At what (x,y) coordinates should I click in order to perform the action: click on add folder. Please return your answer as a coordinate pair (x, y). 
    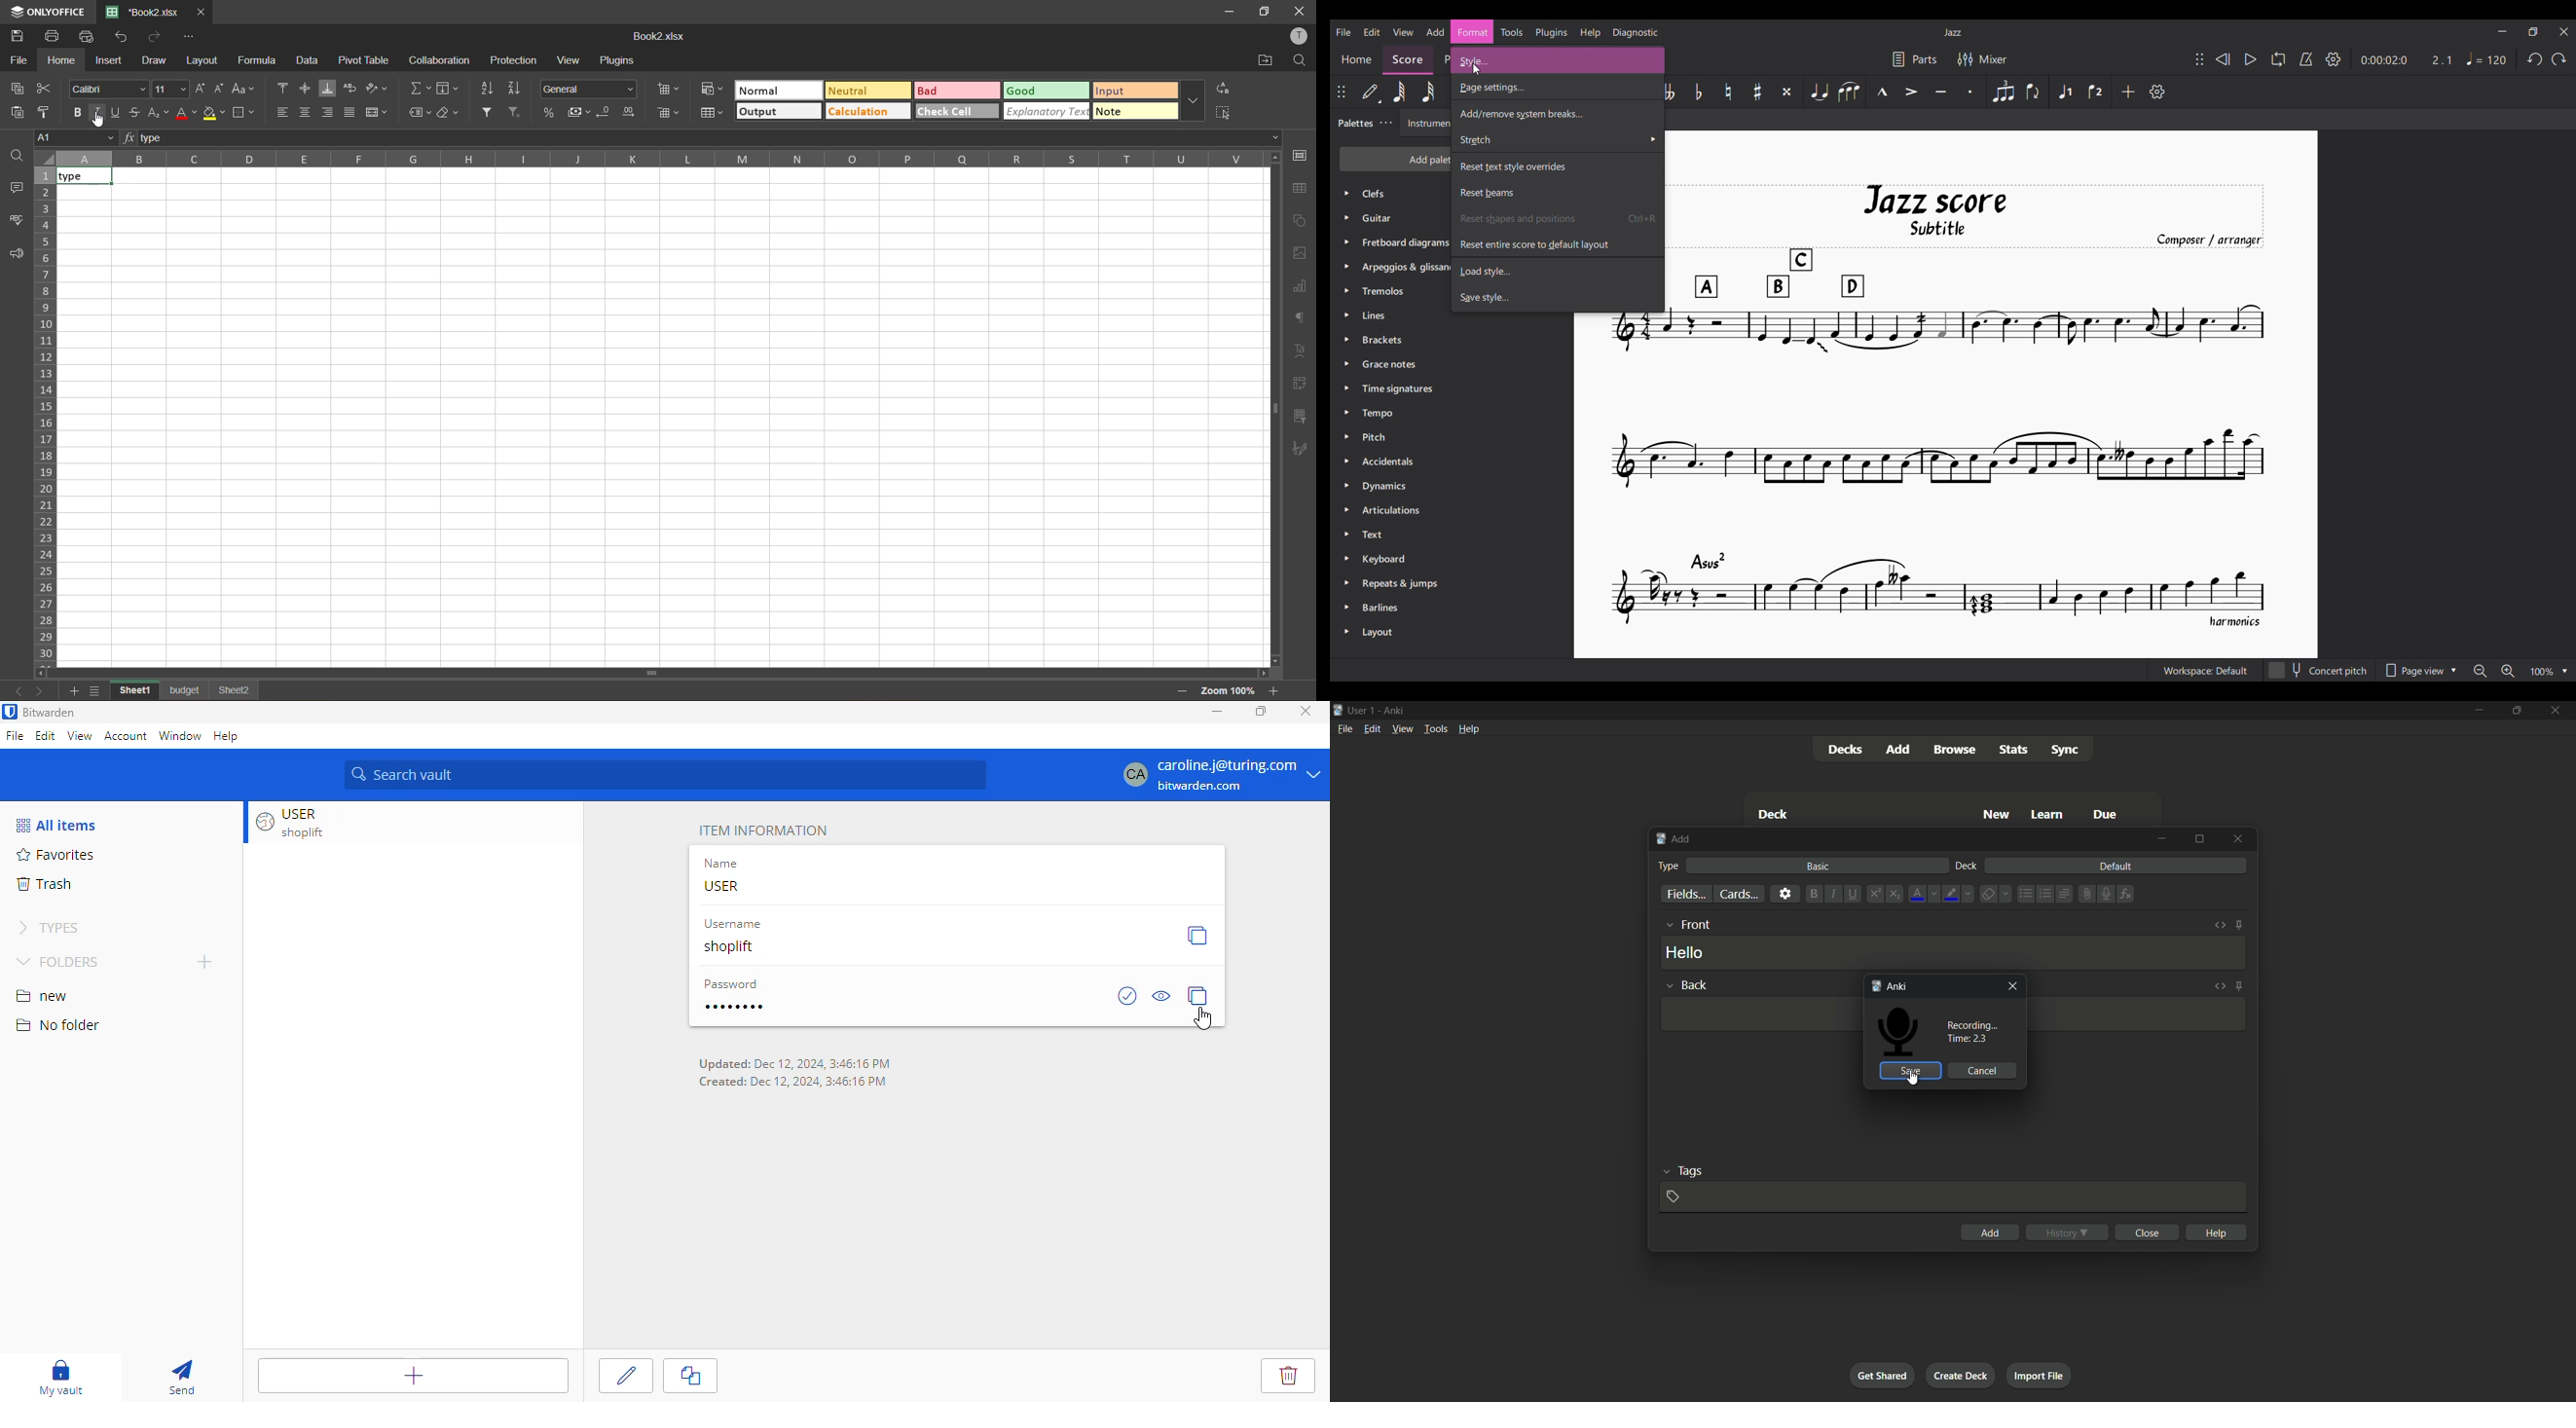
    Looking at the image, I should click on (204, 961).